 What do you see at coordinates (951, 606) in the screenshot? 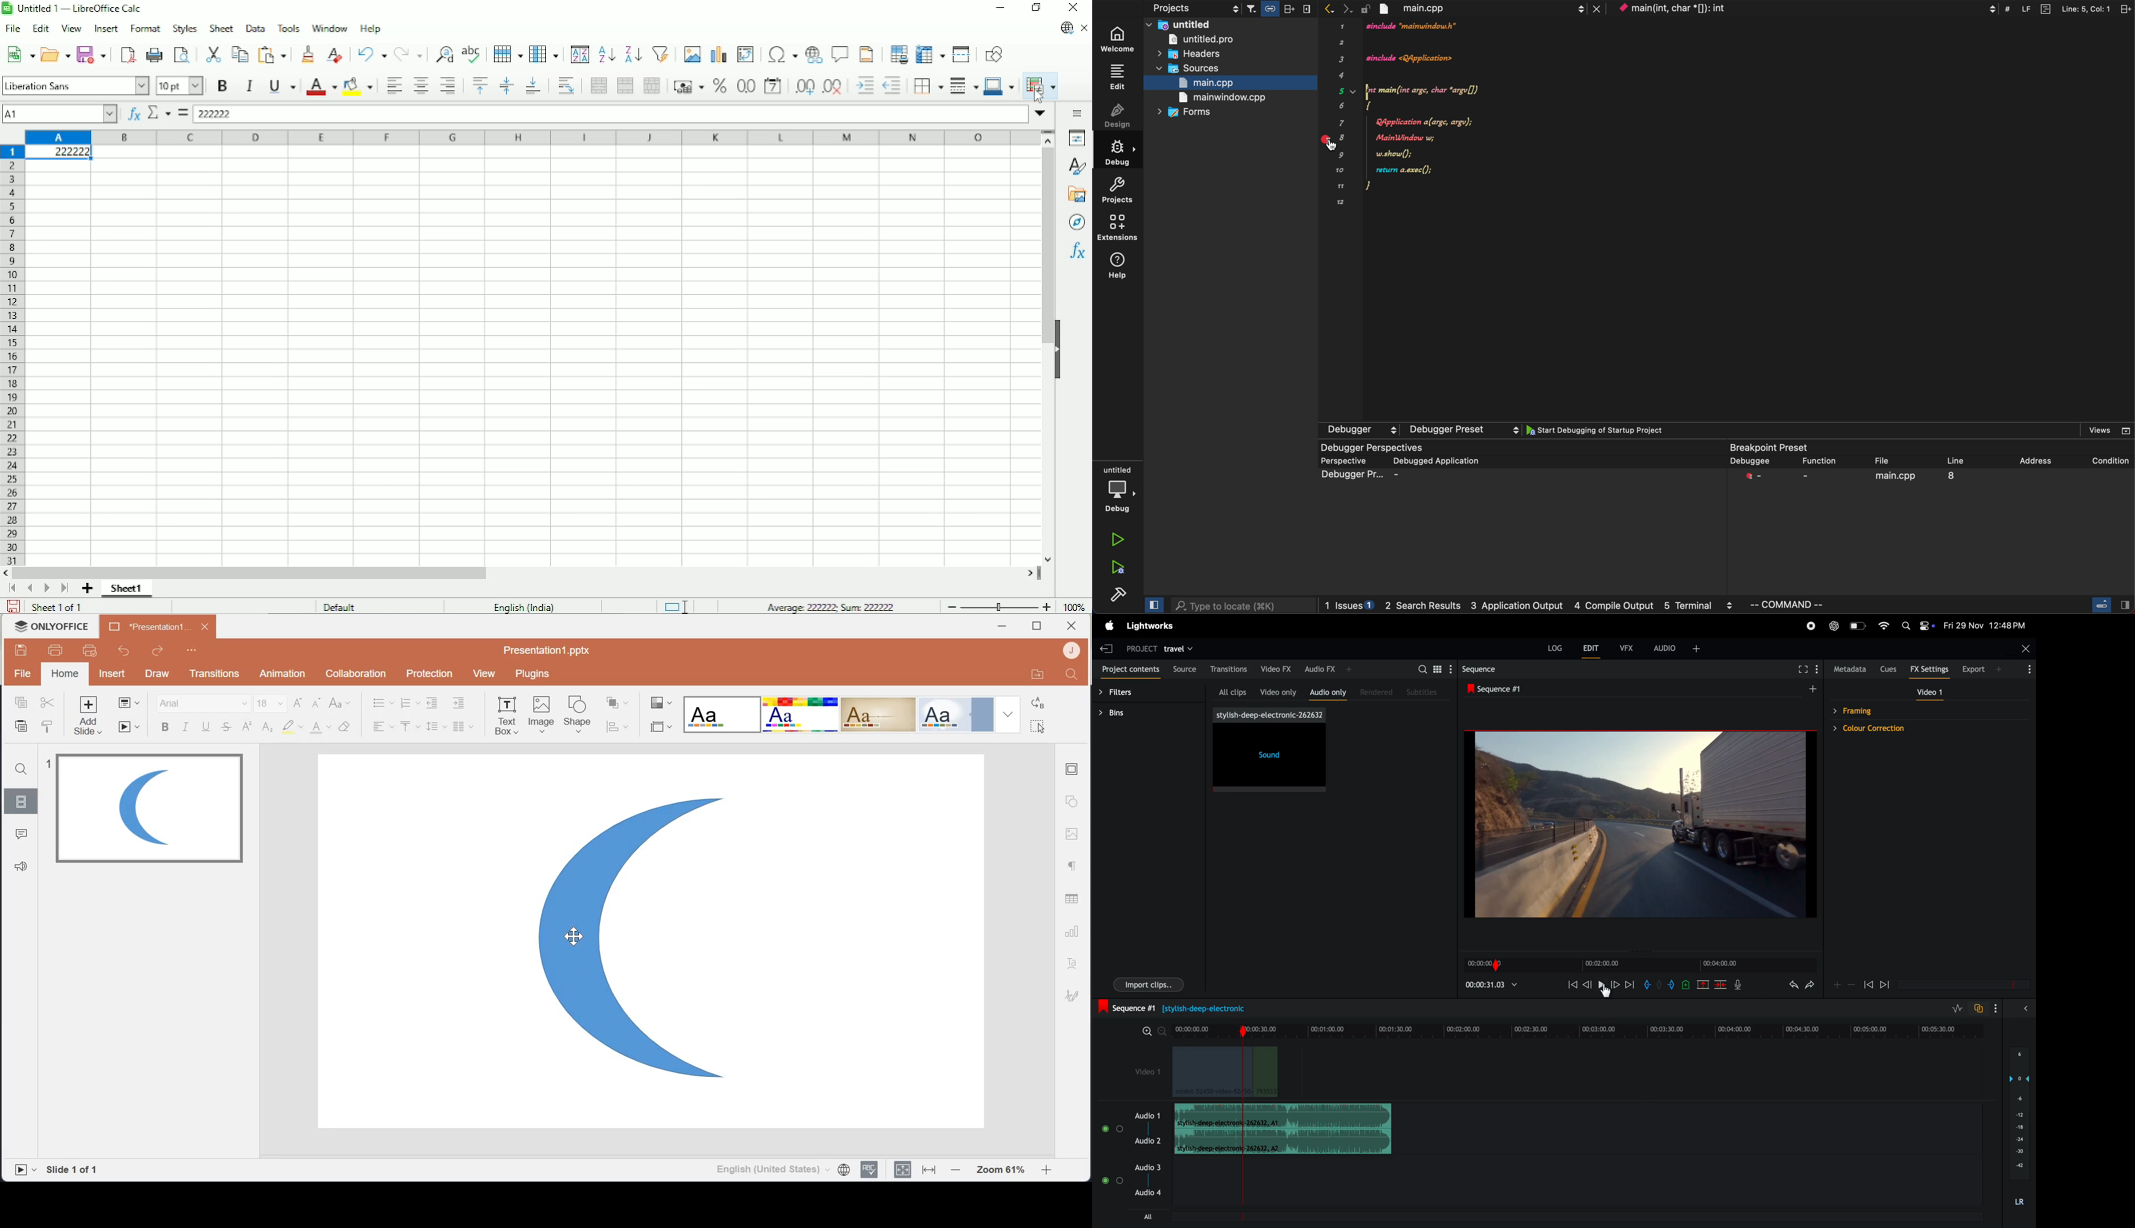
I see `zoom out` at bounding box center [951, 606].